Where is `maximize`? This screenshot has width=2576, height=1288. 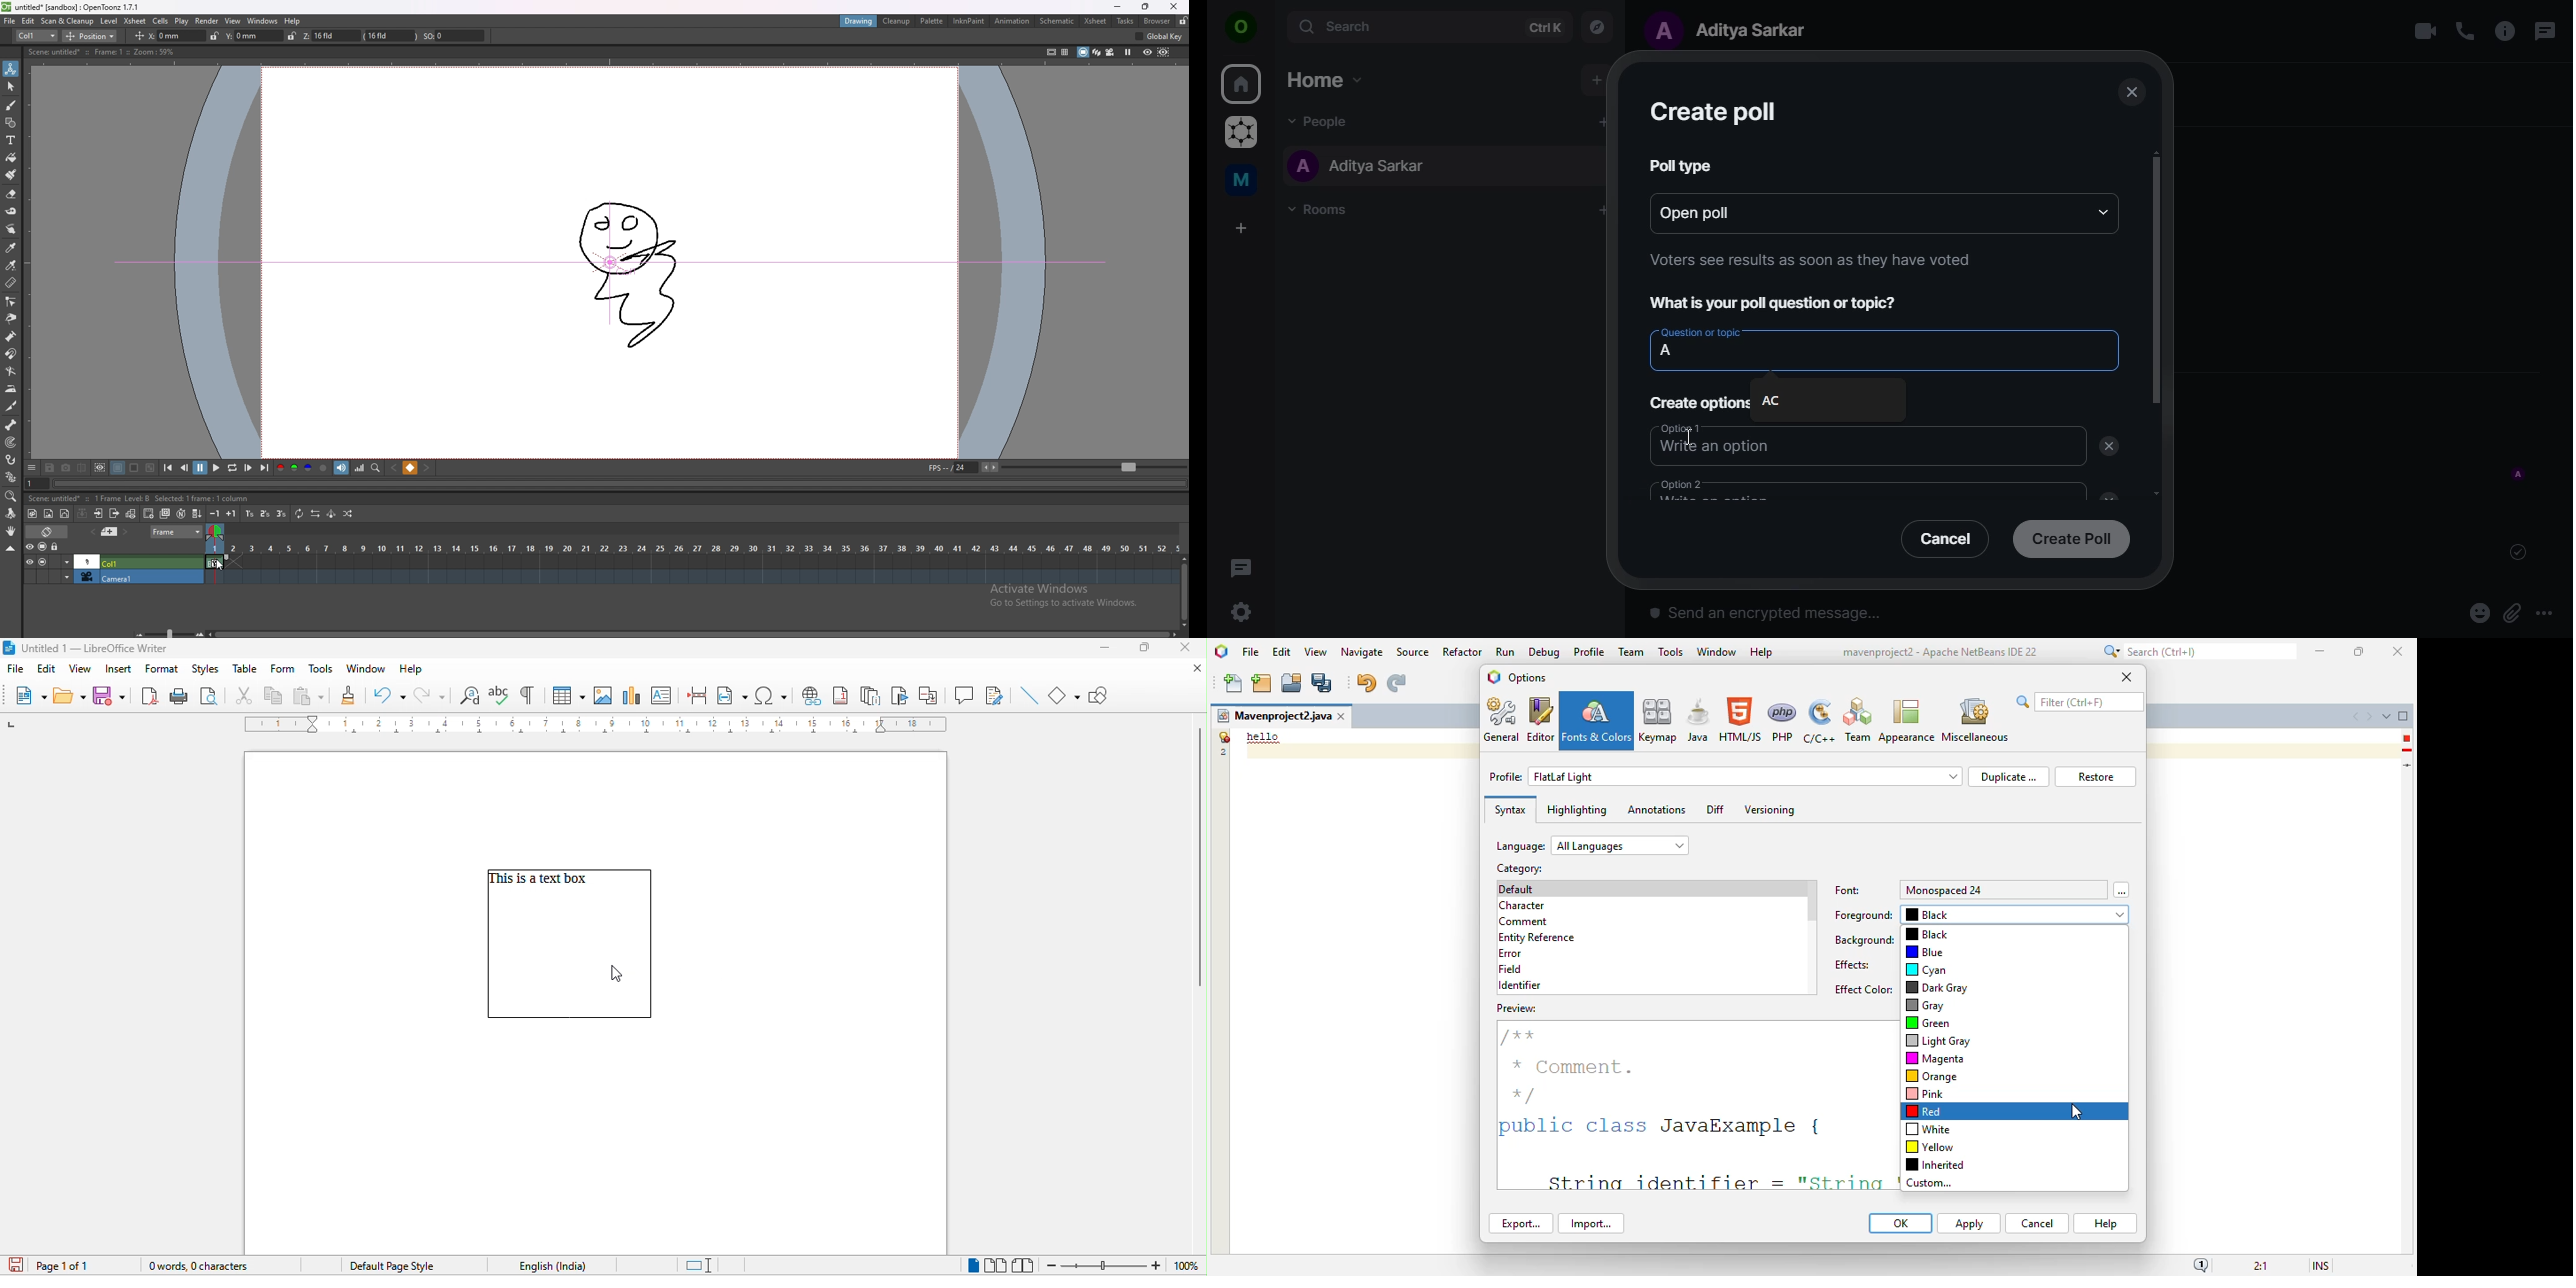 maximize is located at coordinates (1144, 647).